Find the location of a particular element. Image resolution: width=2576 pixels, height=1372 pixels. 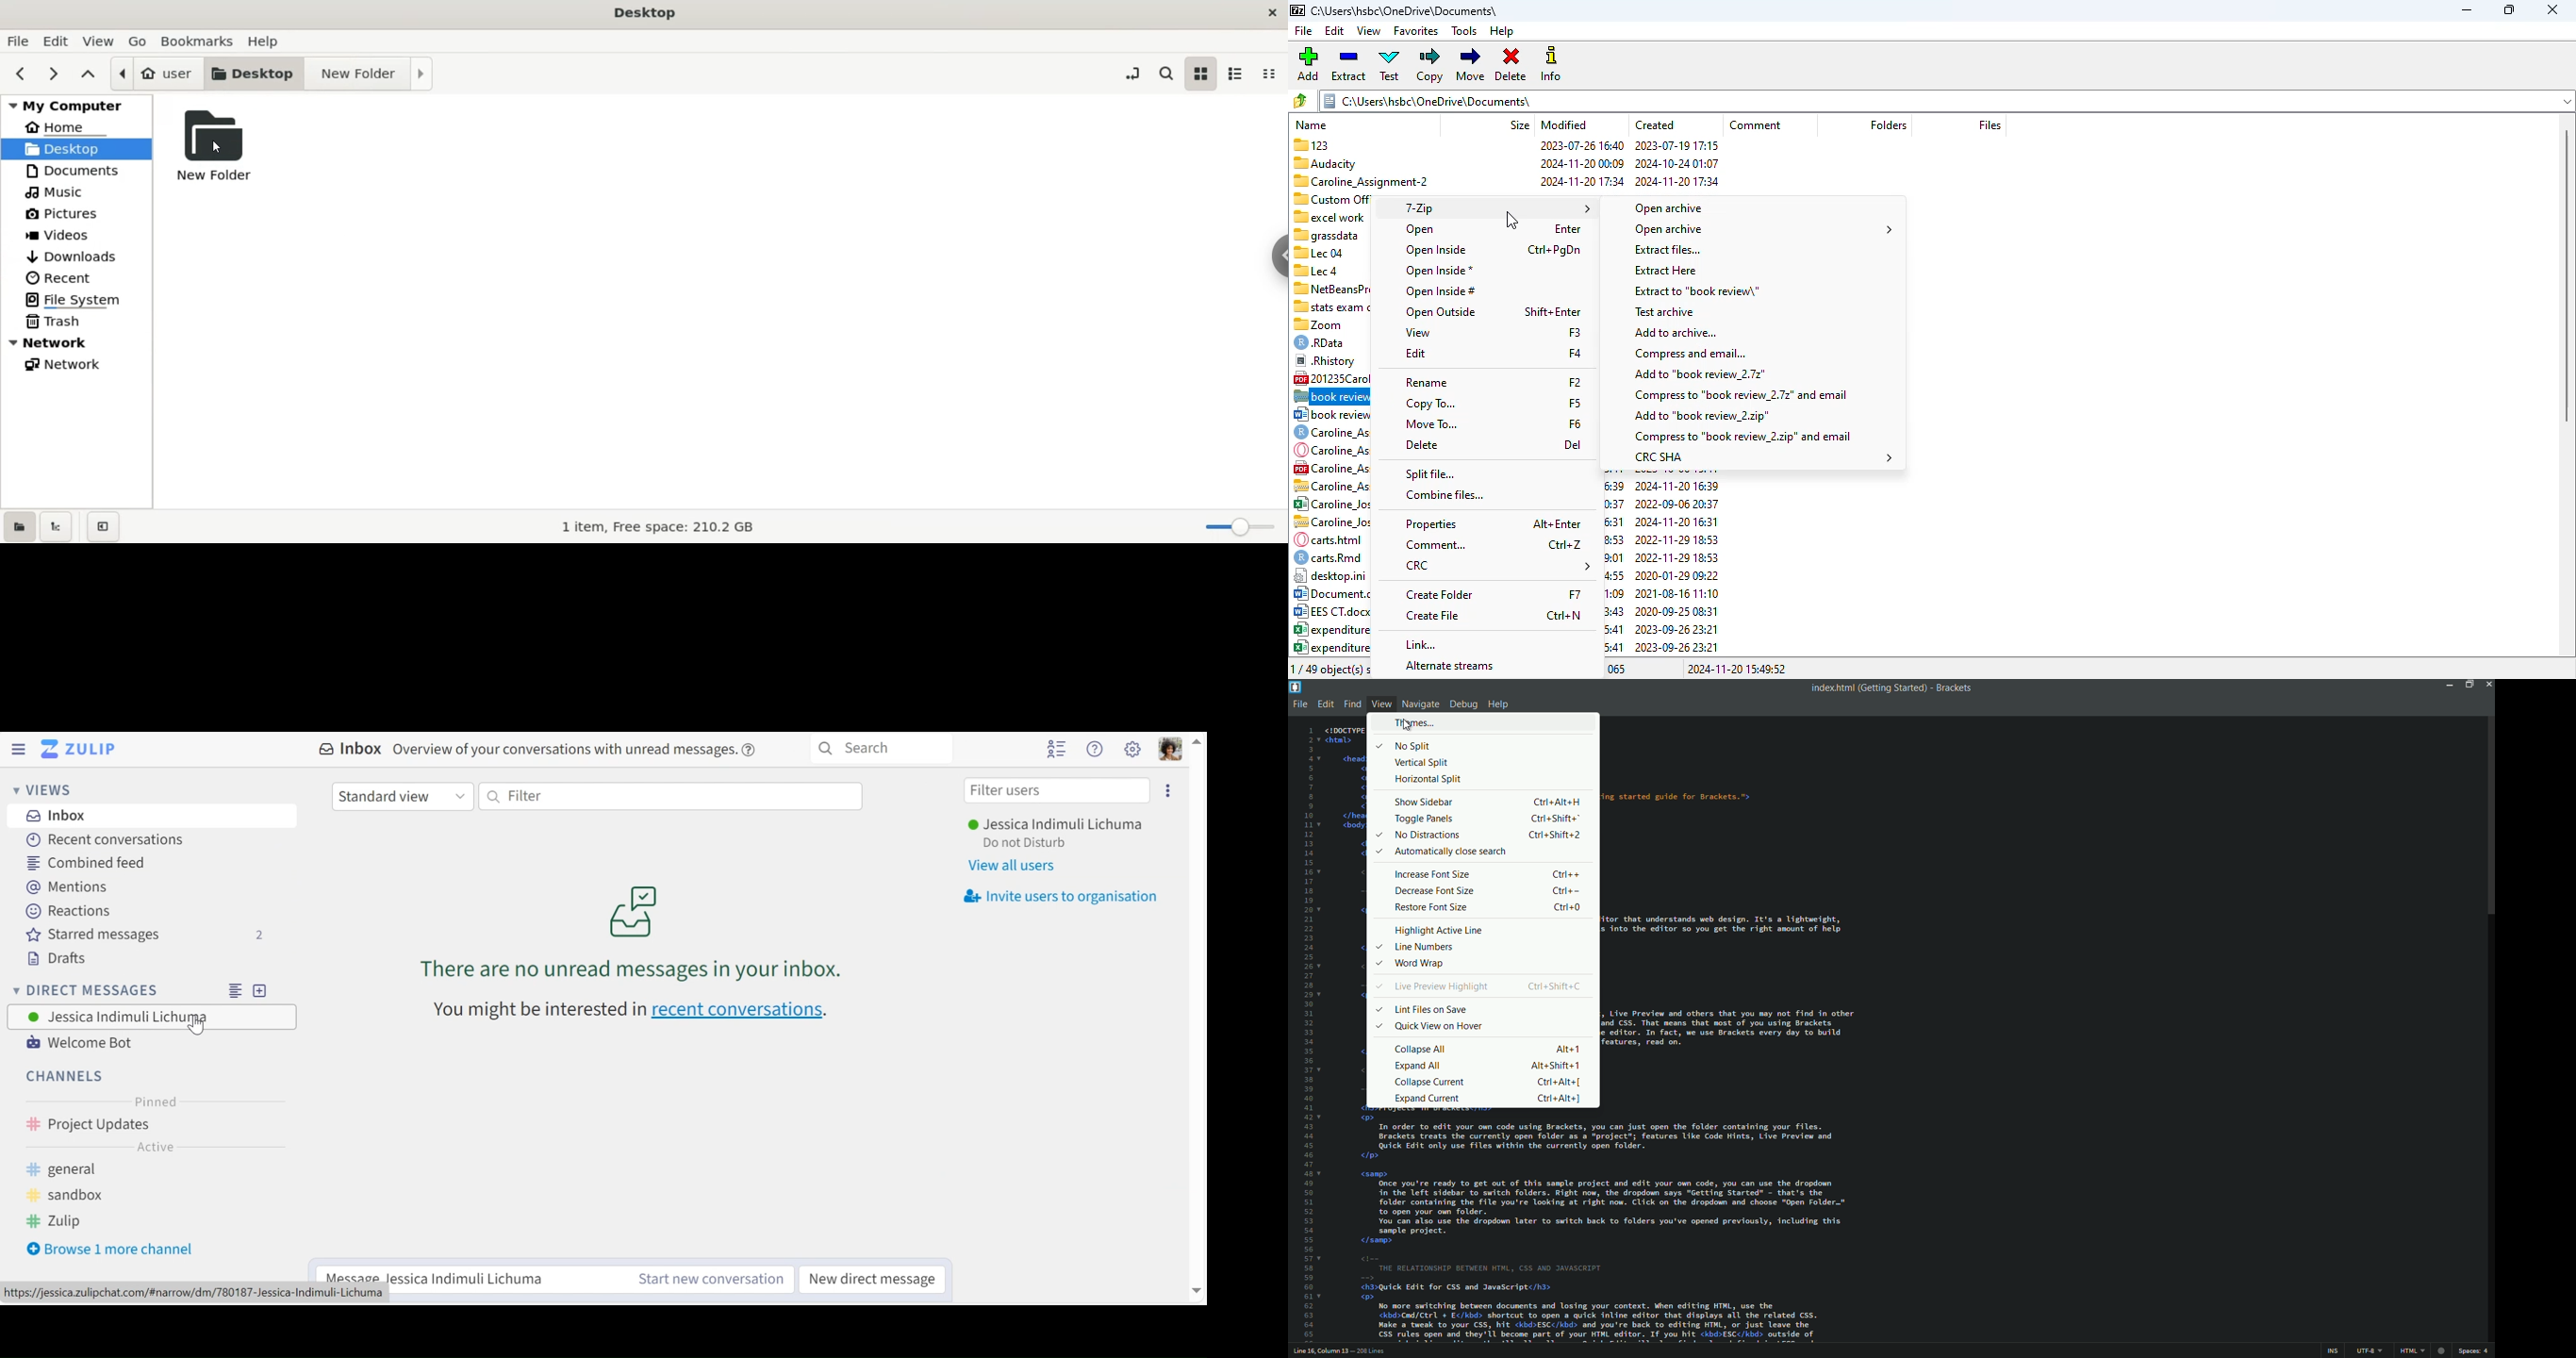

extract is located at coordinates (1348, 64).